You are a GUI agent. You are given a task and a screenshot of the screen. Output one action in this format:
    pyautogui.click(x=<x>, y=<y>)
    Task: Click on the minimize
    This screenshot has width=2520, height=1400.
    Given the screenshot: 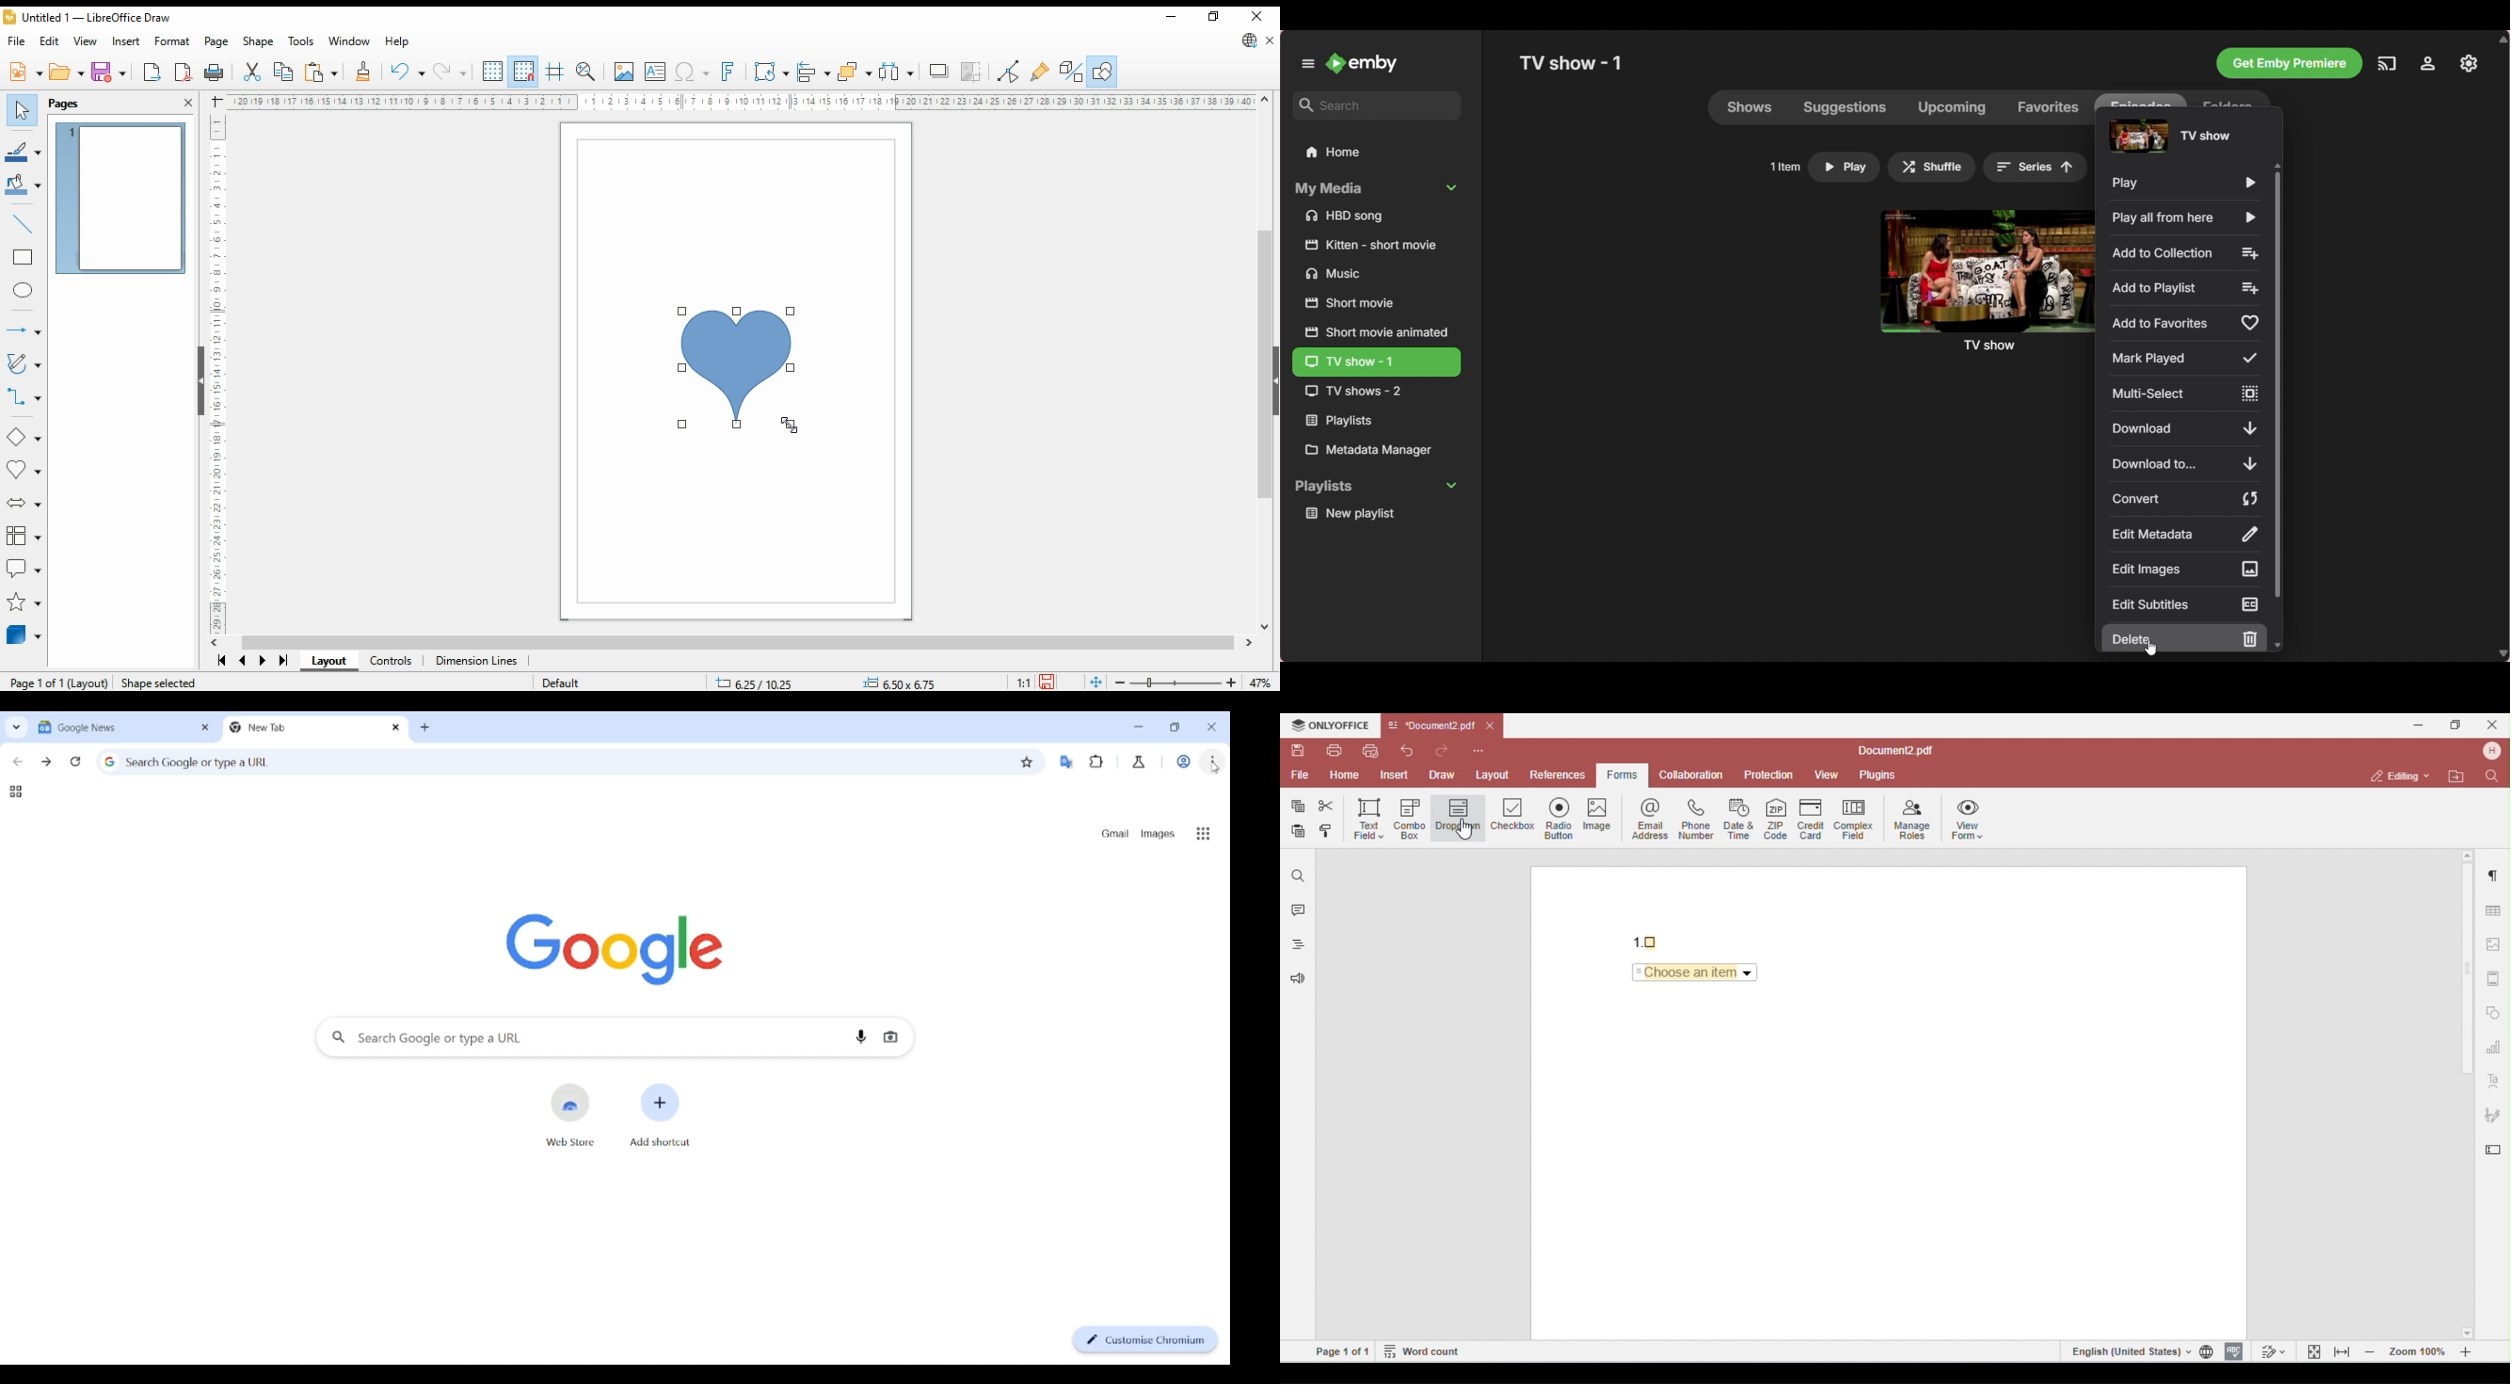 What is the action you would take?
    pyautogui.click(x=1170, y=16)
    